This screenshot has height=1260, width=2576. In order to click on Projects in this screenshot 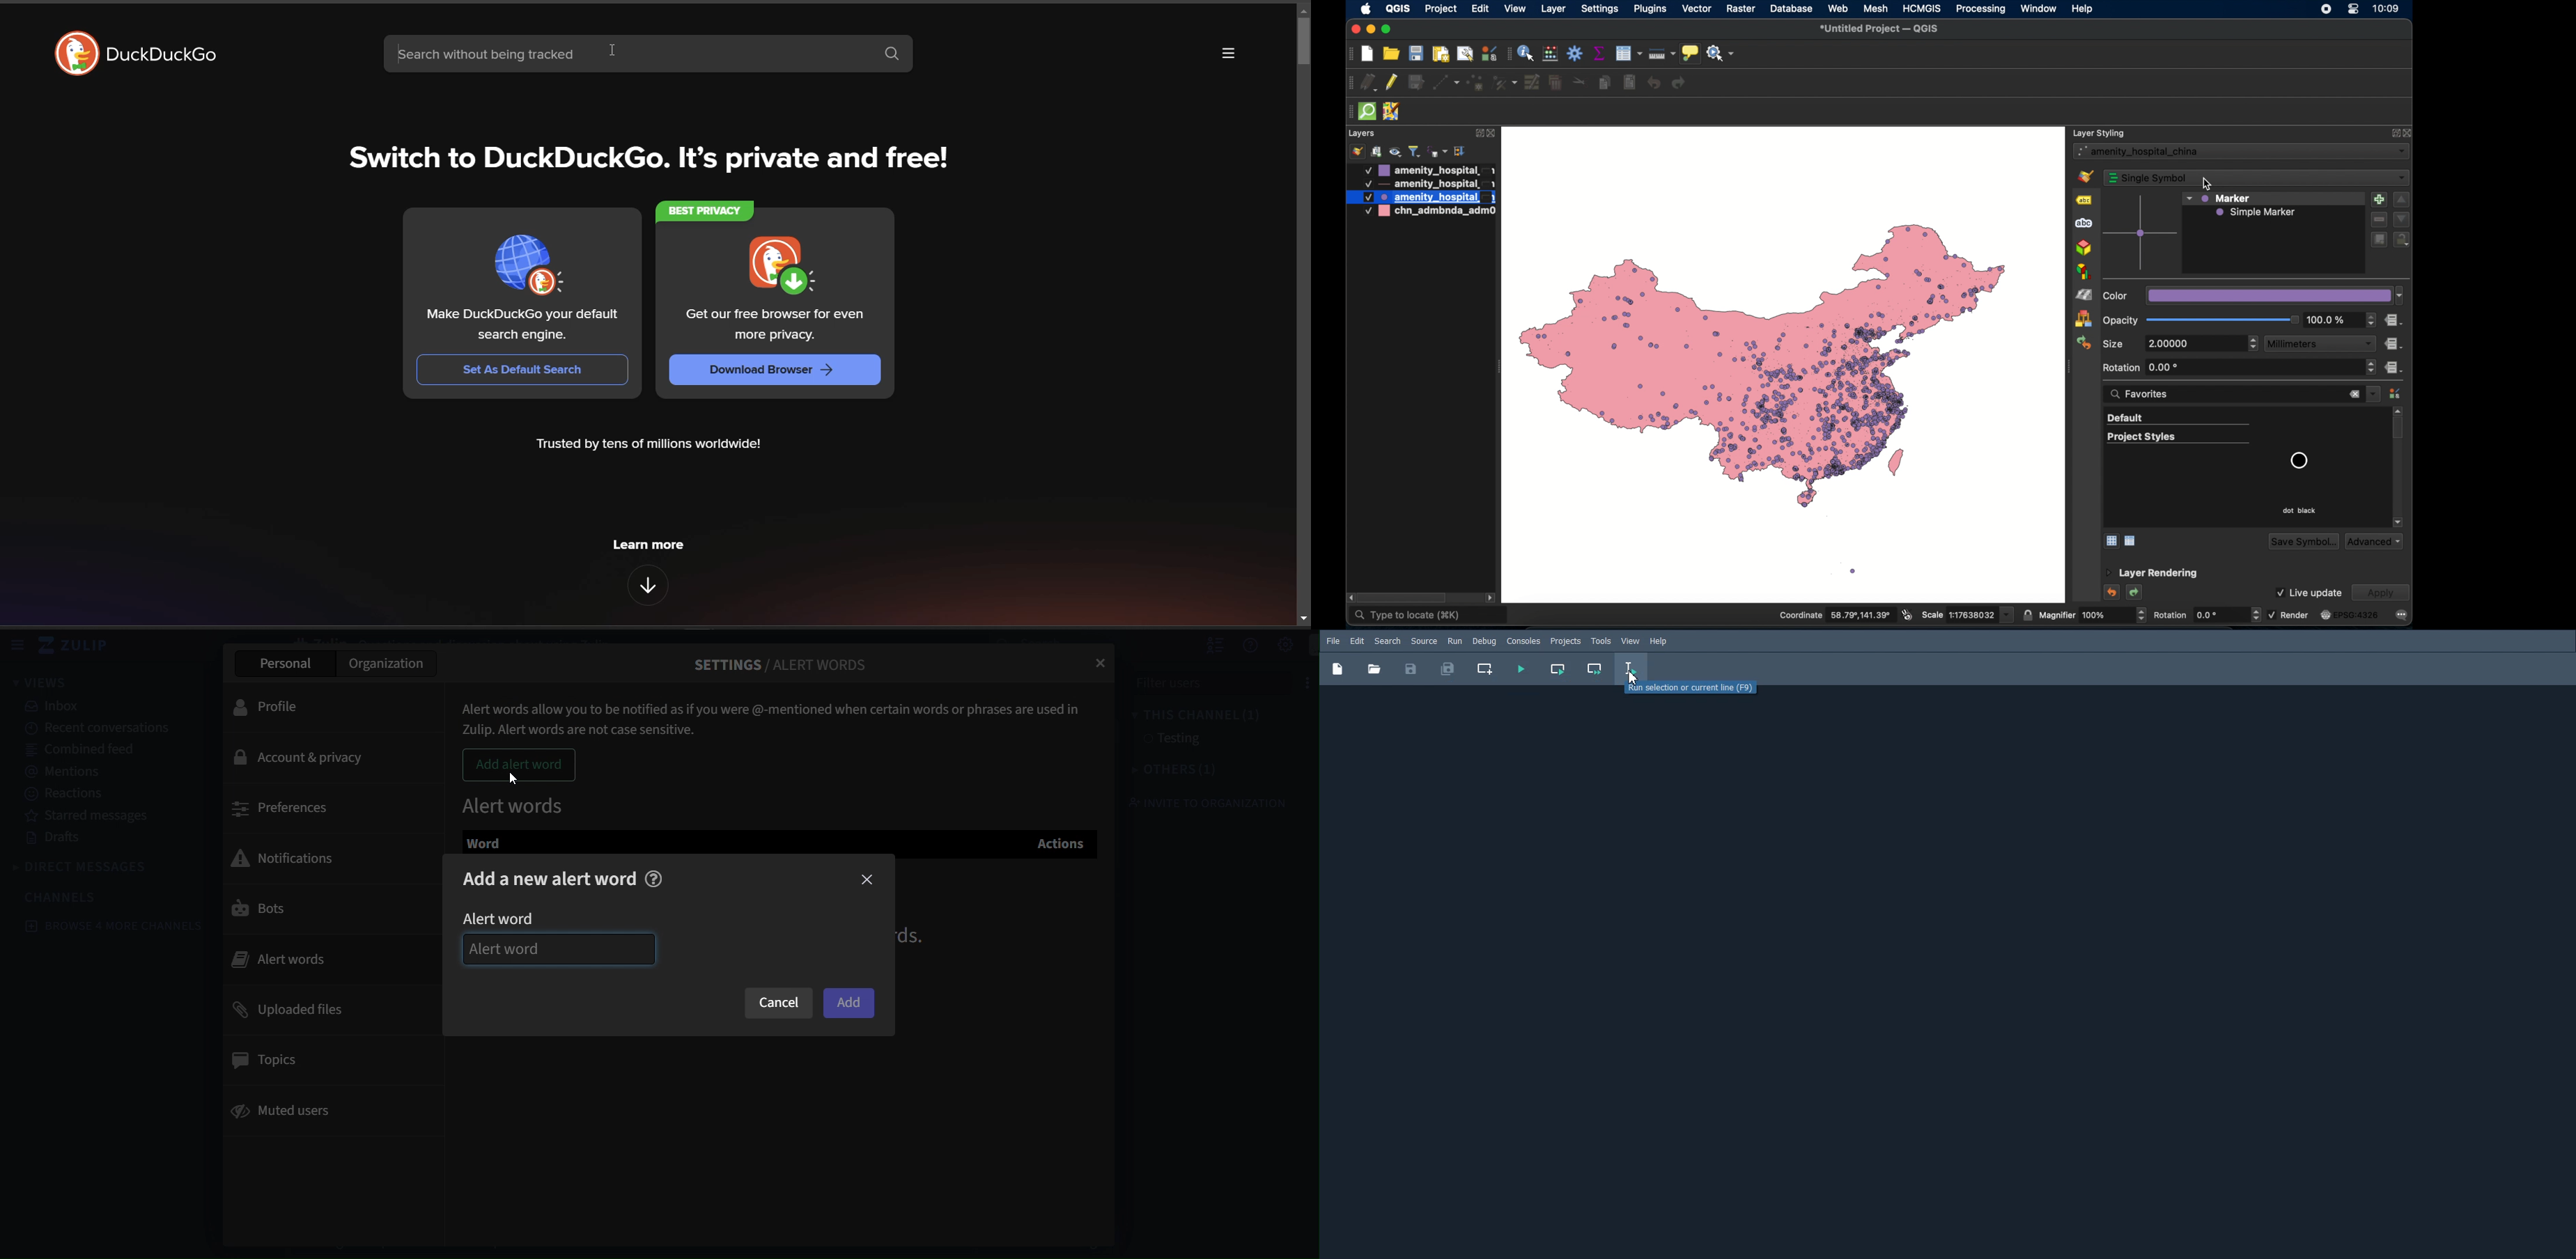, I will do `click(1565, 641)`.